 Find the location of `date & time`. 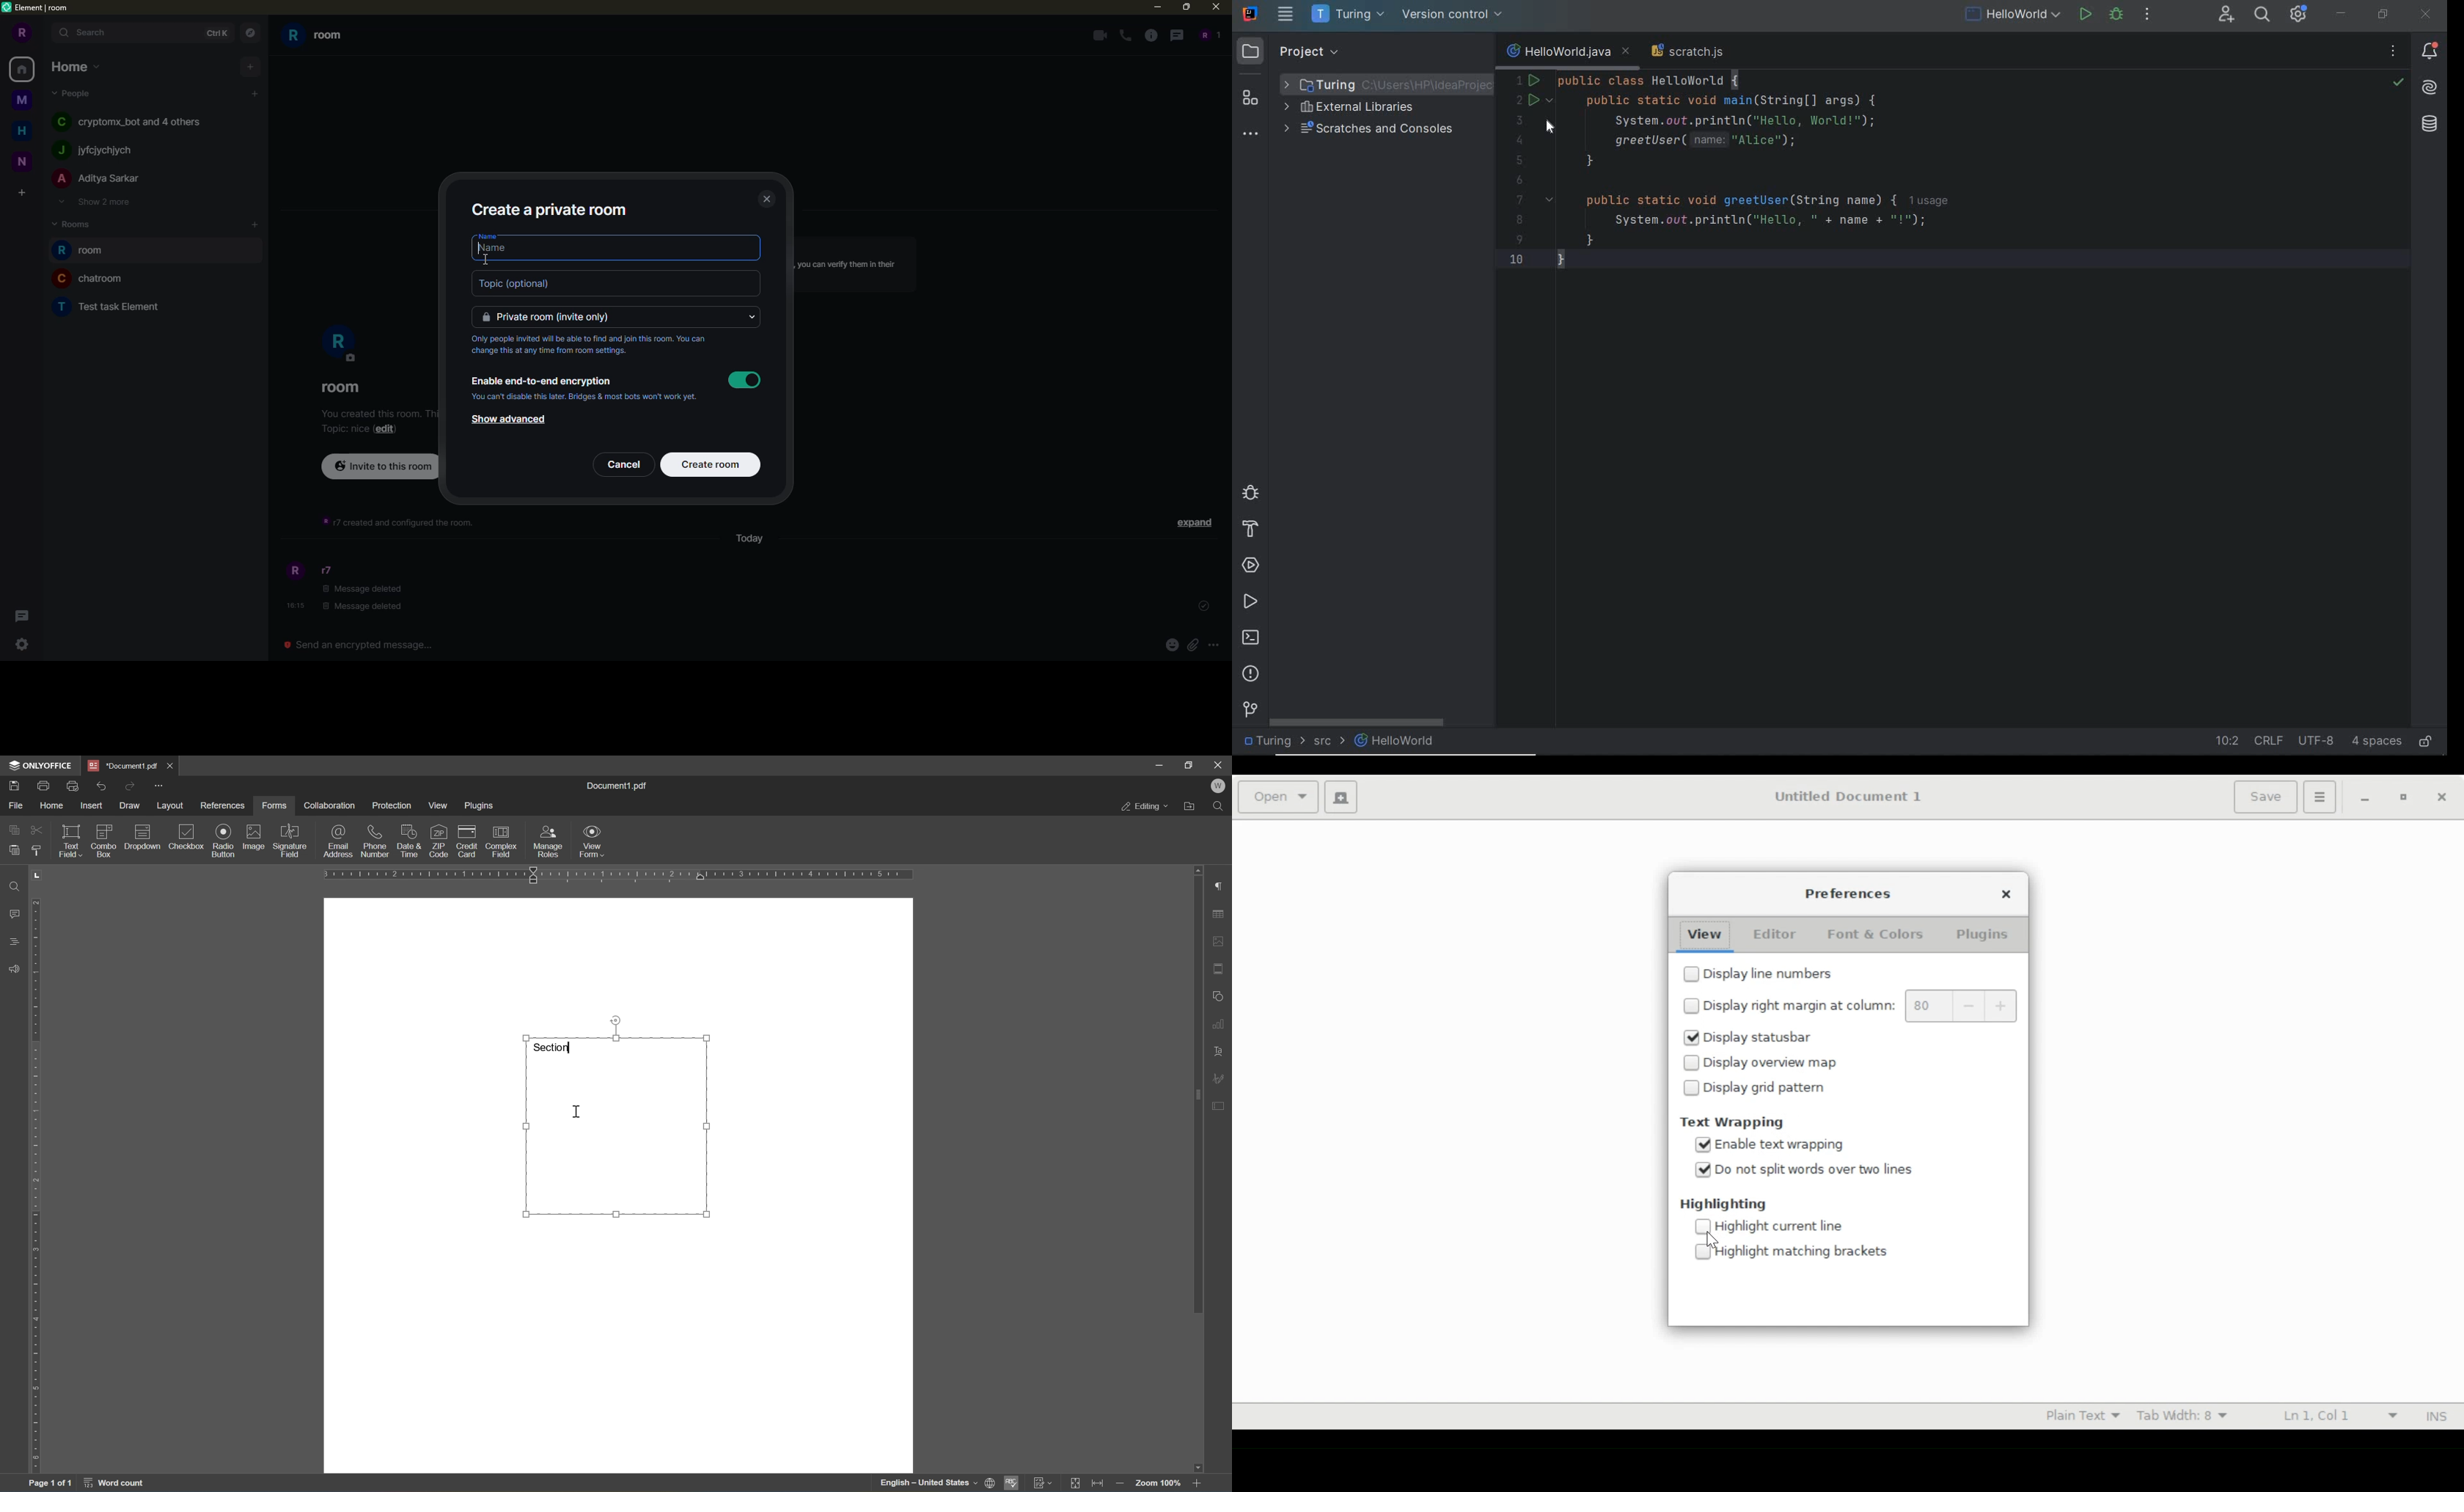

date & time is located at coordinates (408, 839).